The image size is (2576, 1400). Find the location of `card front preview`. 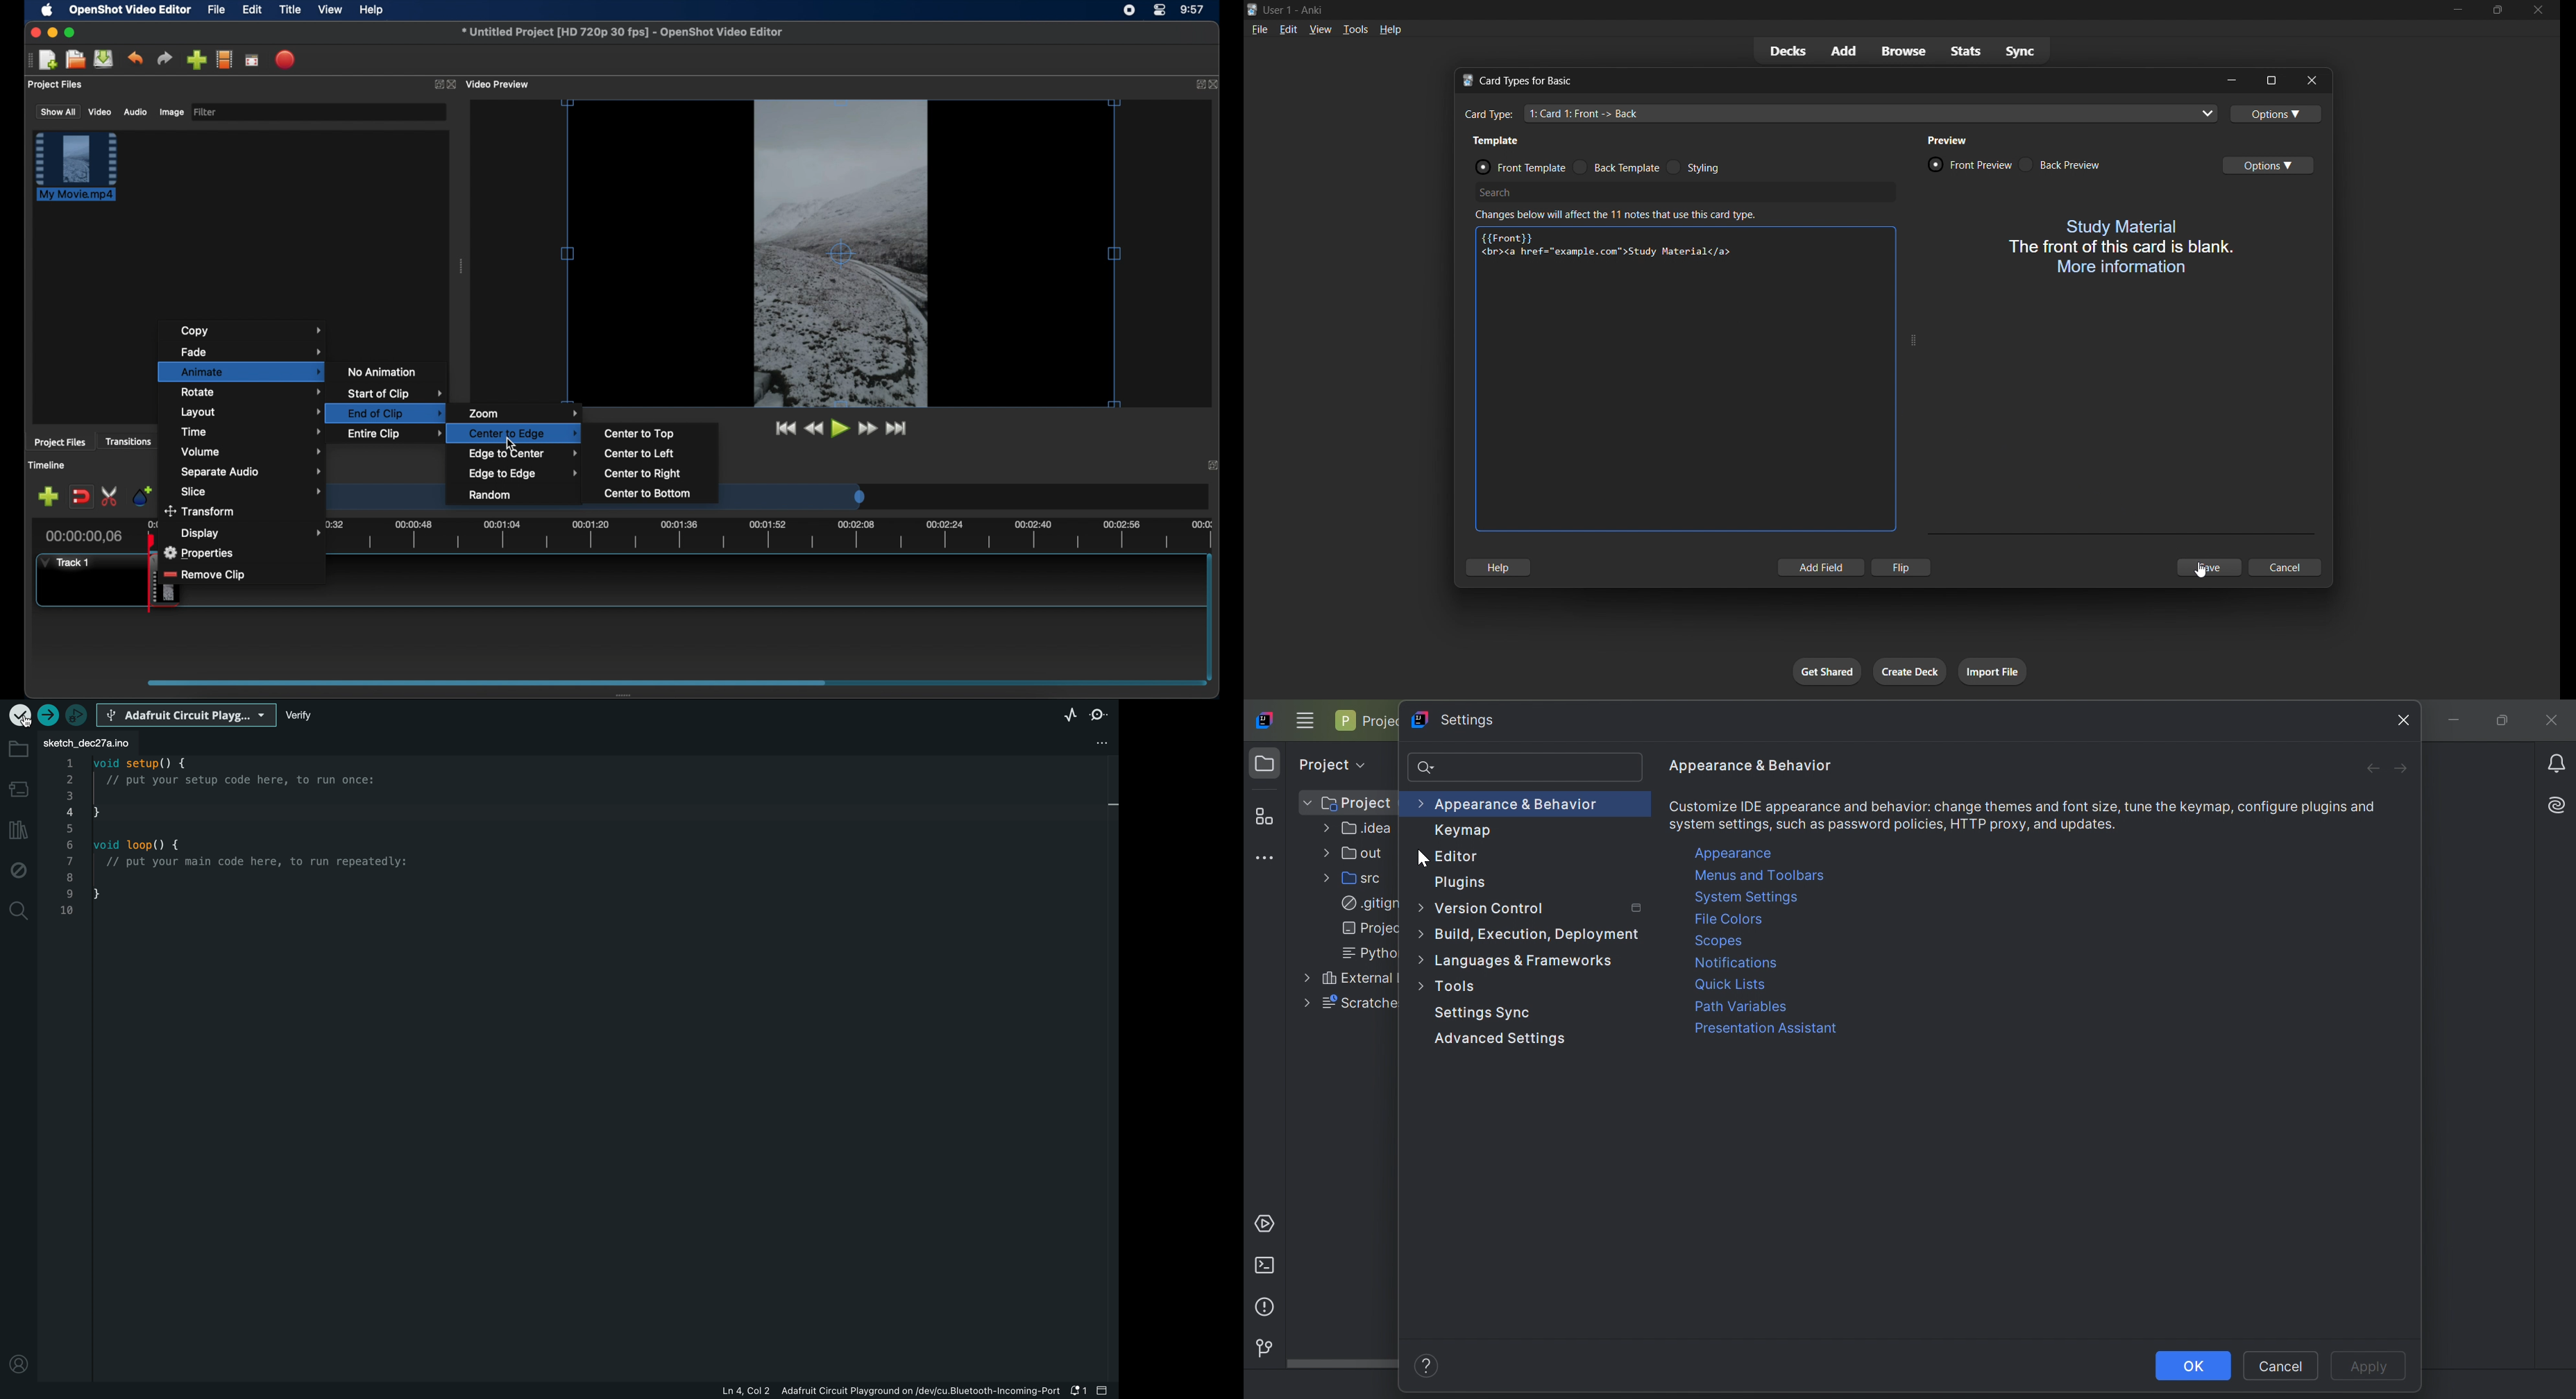

card front preview is located at coordinates (2115, 243).